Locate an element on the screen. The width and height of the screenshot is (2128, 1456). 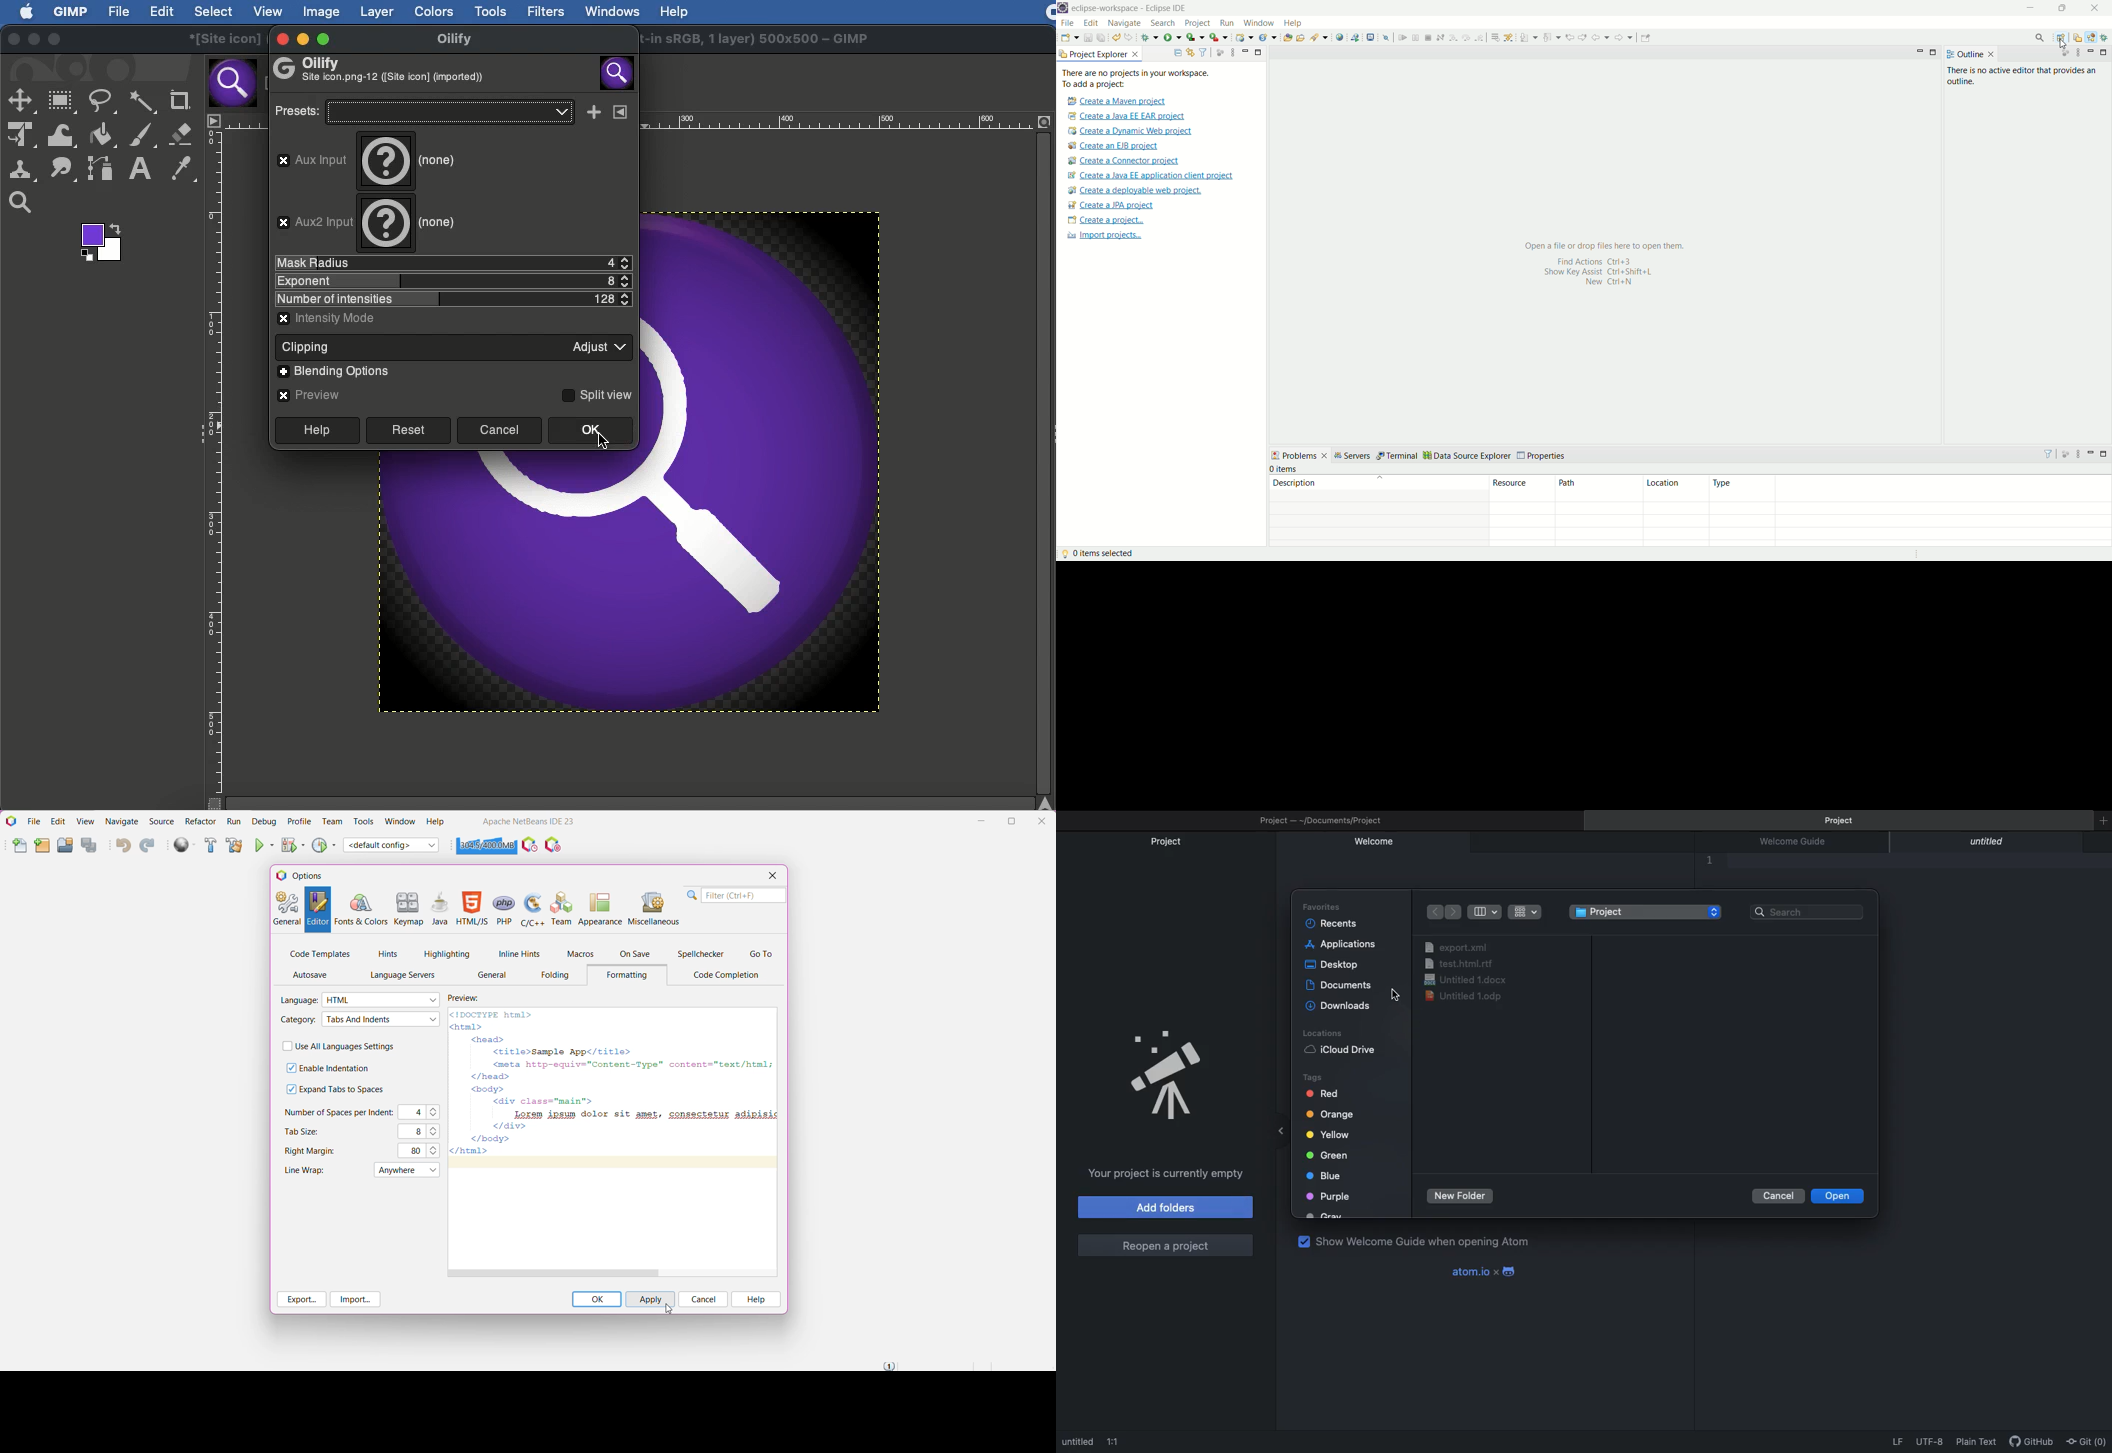
Downloads is located at coordinates (1342, 1006).